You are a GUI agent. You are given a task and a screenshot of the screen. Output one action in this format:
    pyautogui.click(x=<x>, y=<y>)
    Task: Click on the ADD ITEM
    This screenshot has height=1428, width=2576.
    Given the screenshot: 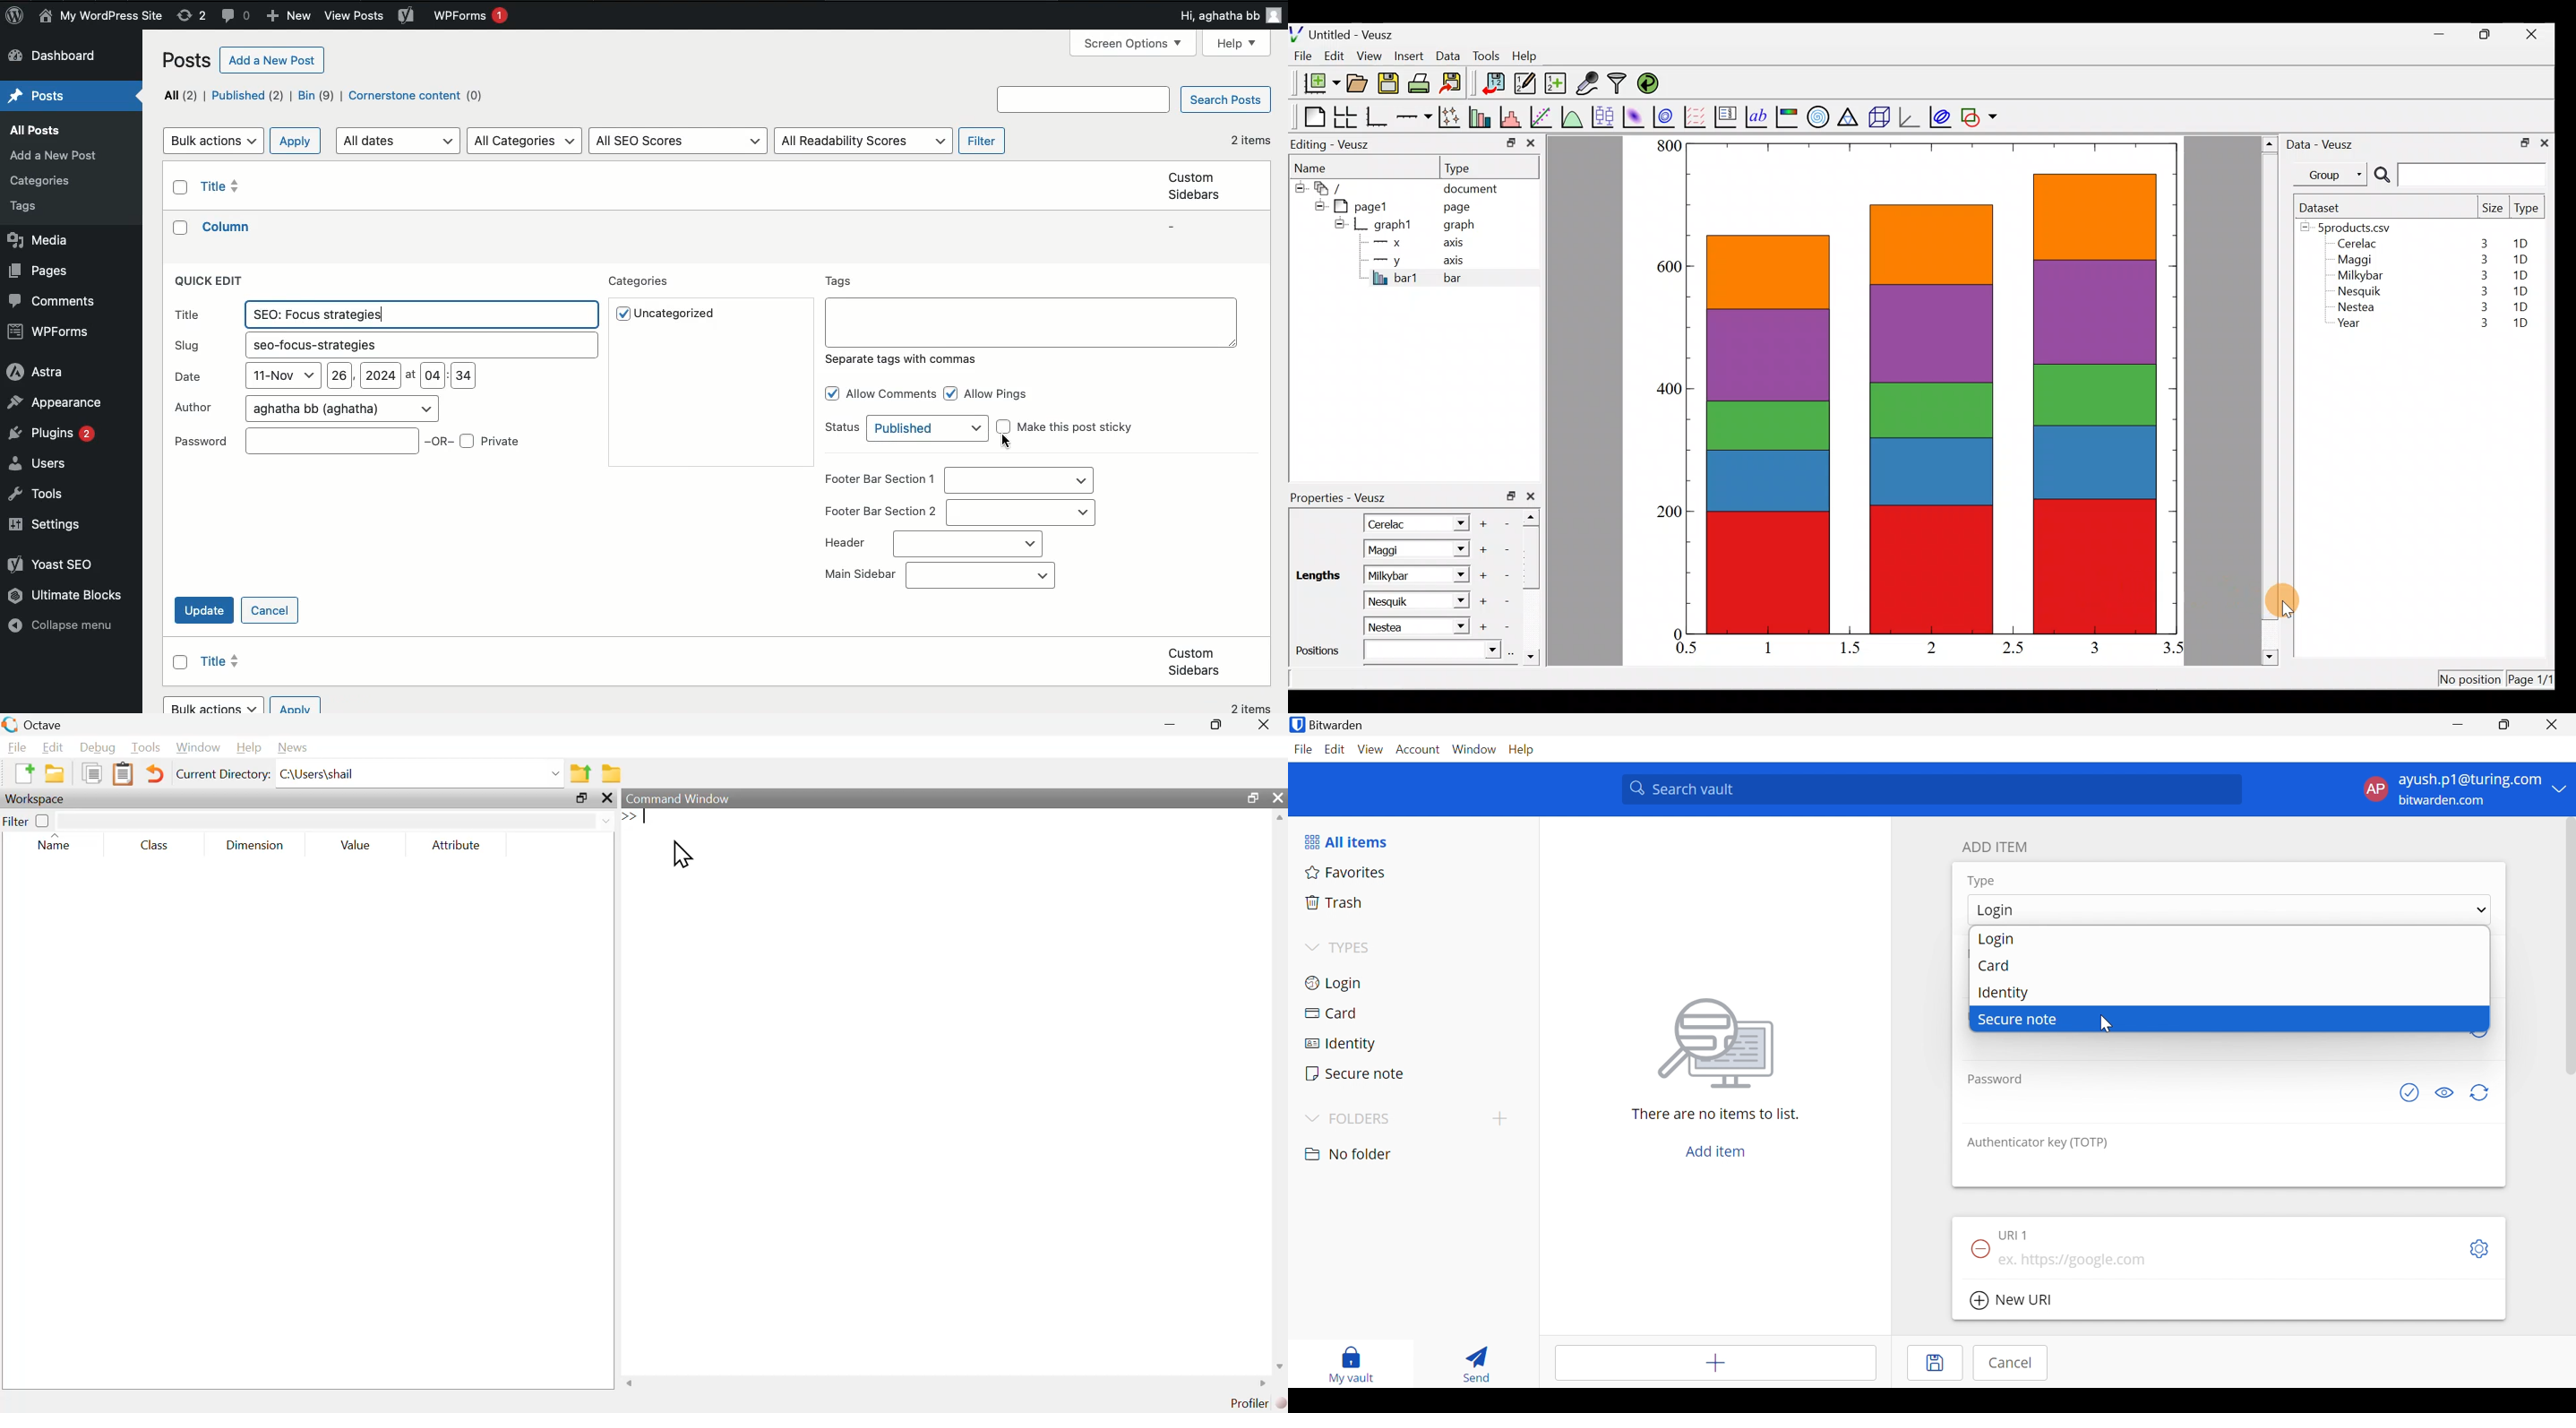 What is the action you would take?
    pyautogui.click(x=1995, y=846)
    